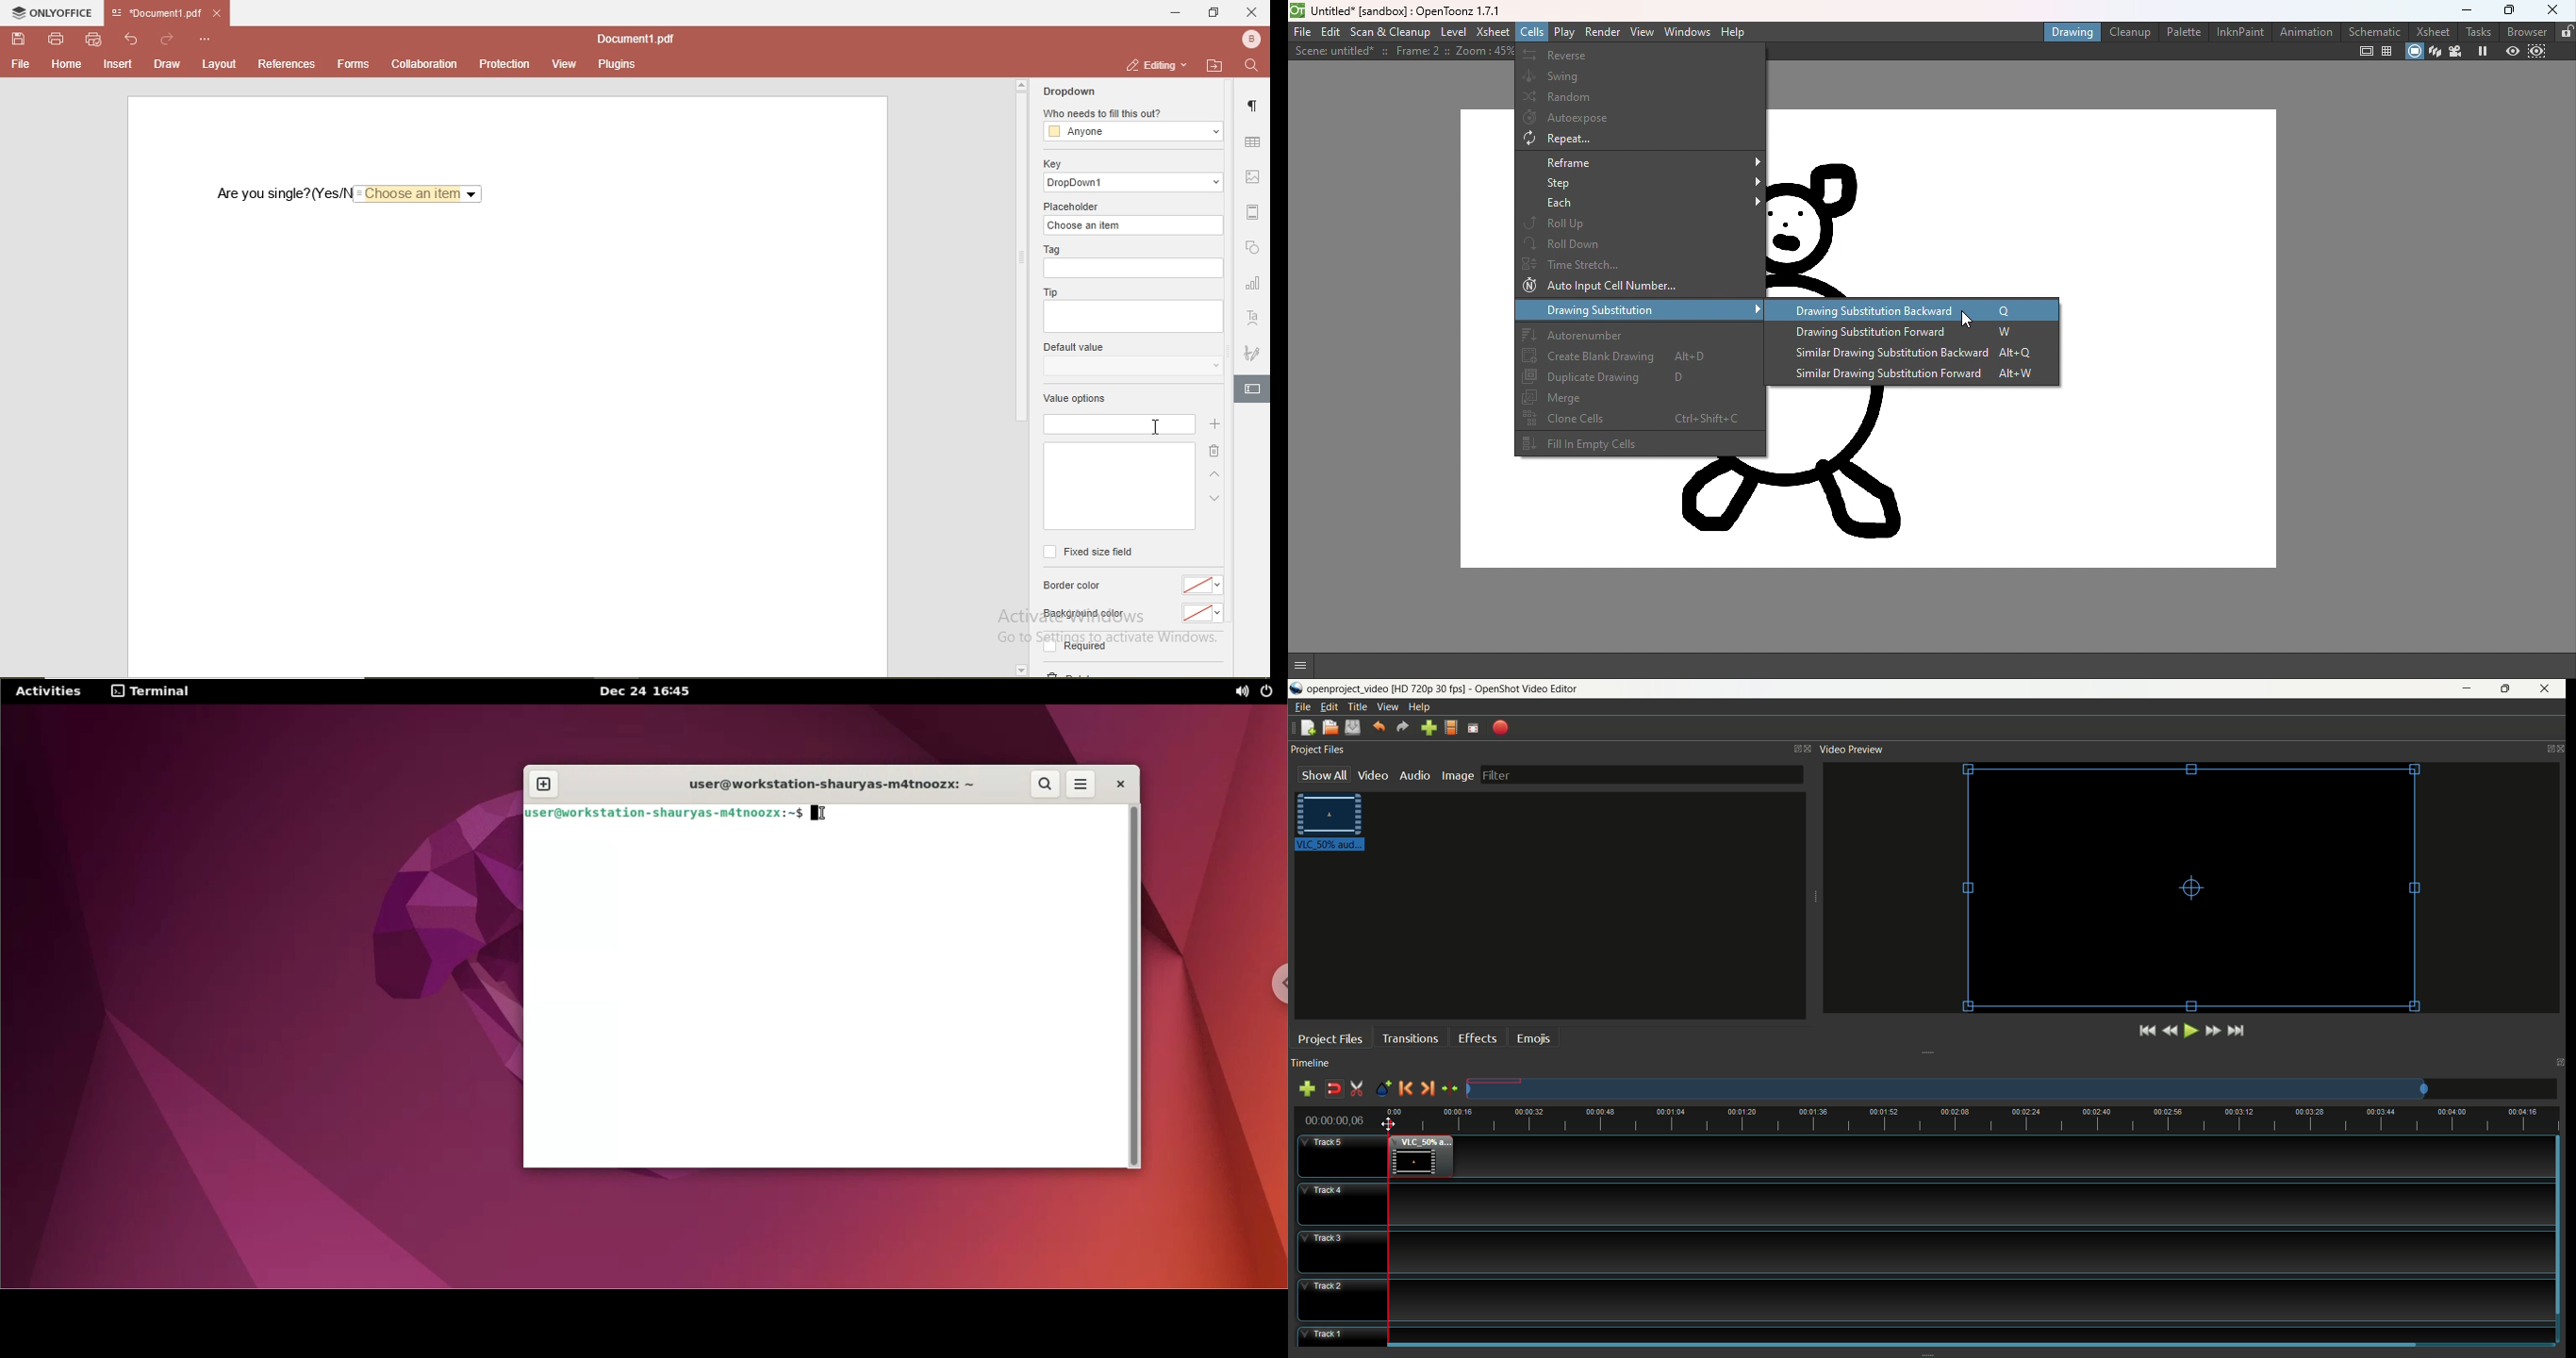 The image size is (2576, 1372). Describe the element at coordinates (1070, 92) in the screenshot. I see `dropdown` at that location.